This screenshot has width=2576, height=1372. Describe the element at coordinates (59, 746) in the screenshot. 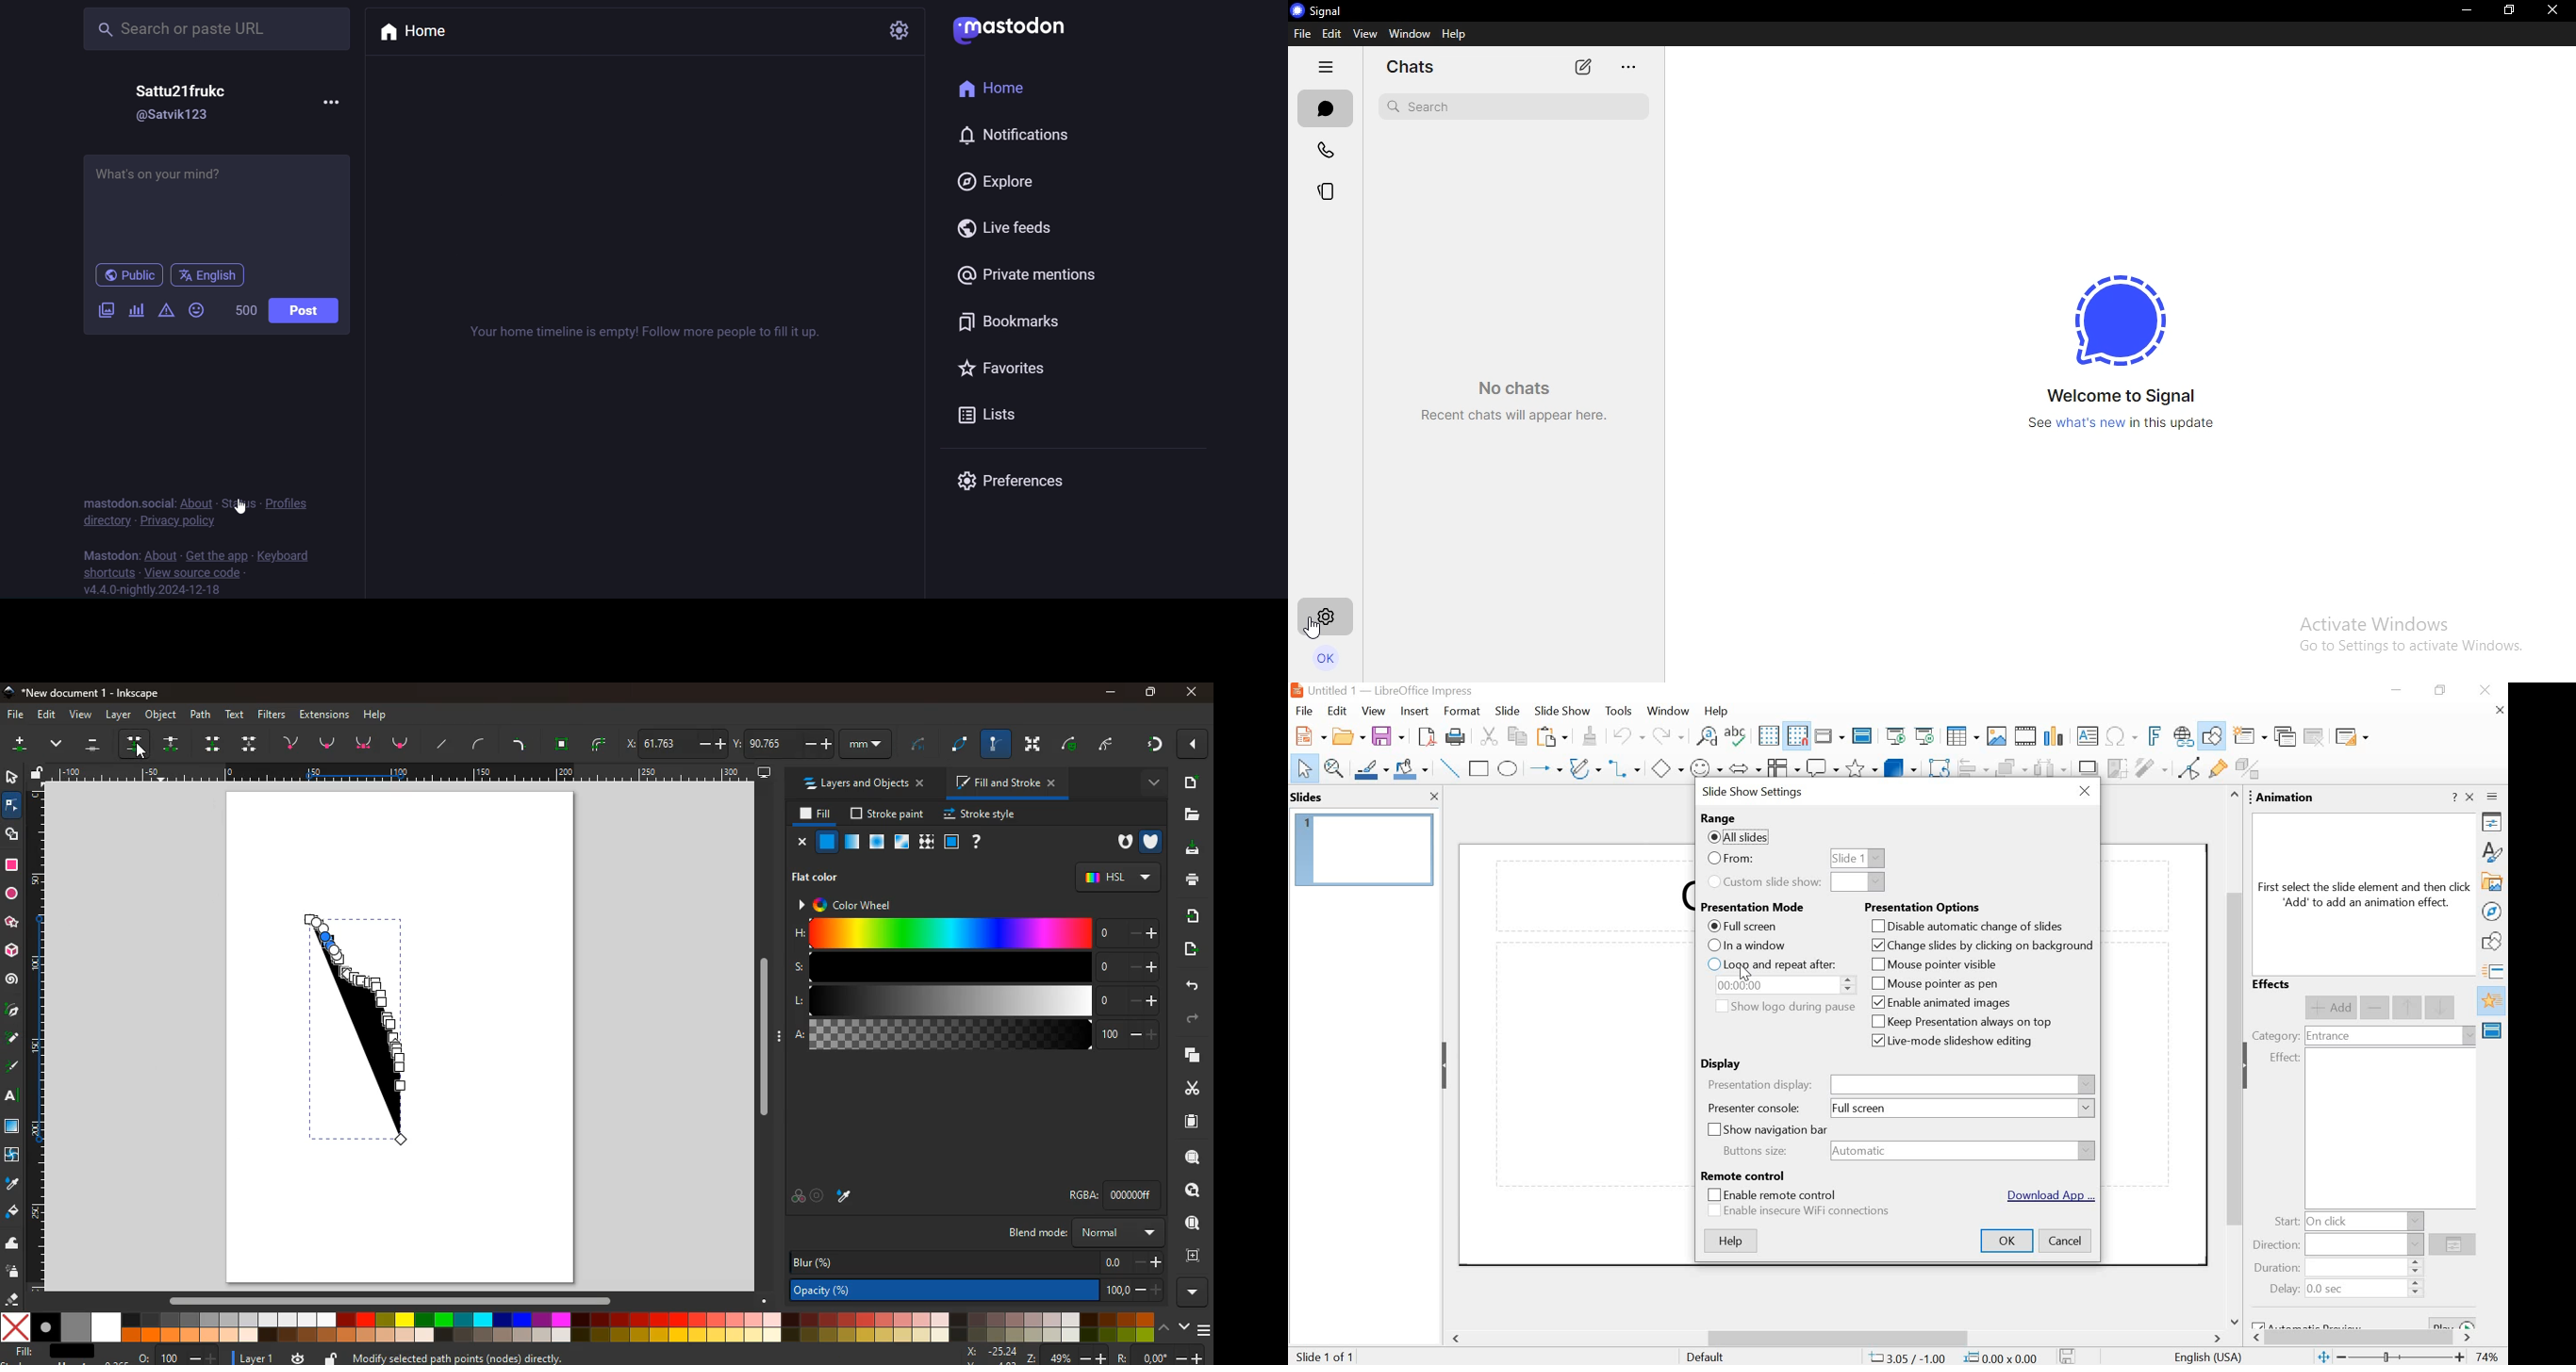

I see `down` at that location.